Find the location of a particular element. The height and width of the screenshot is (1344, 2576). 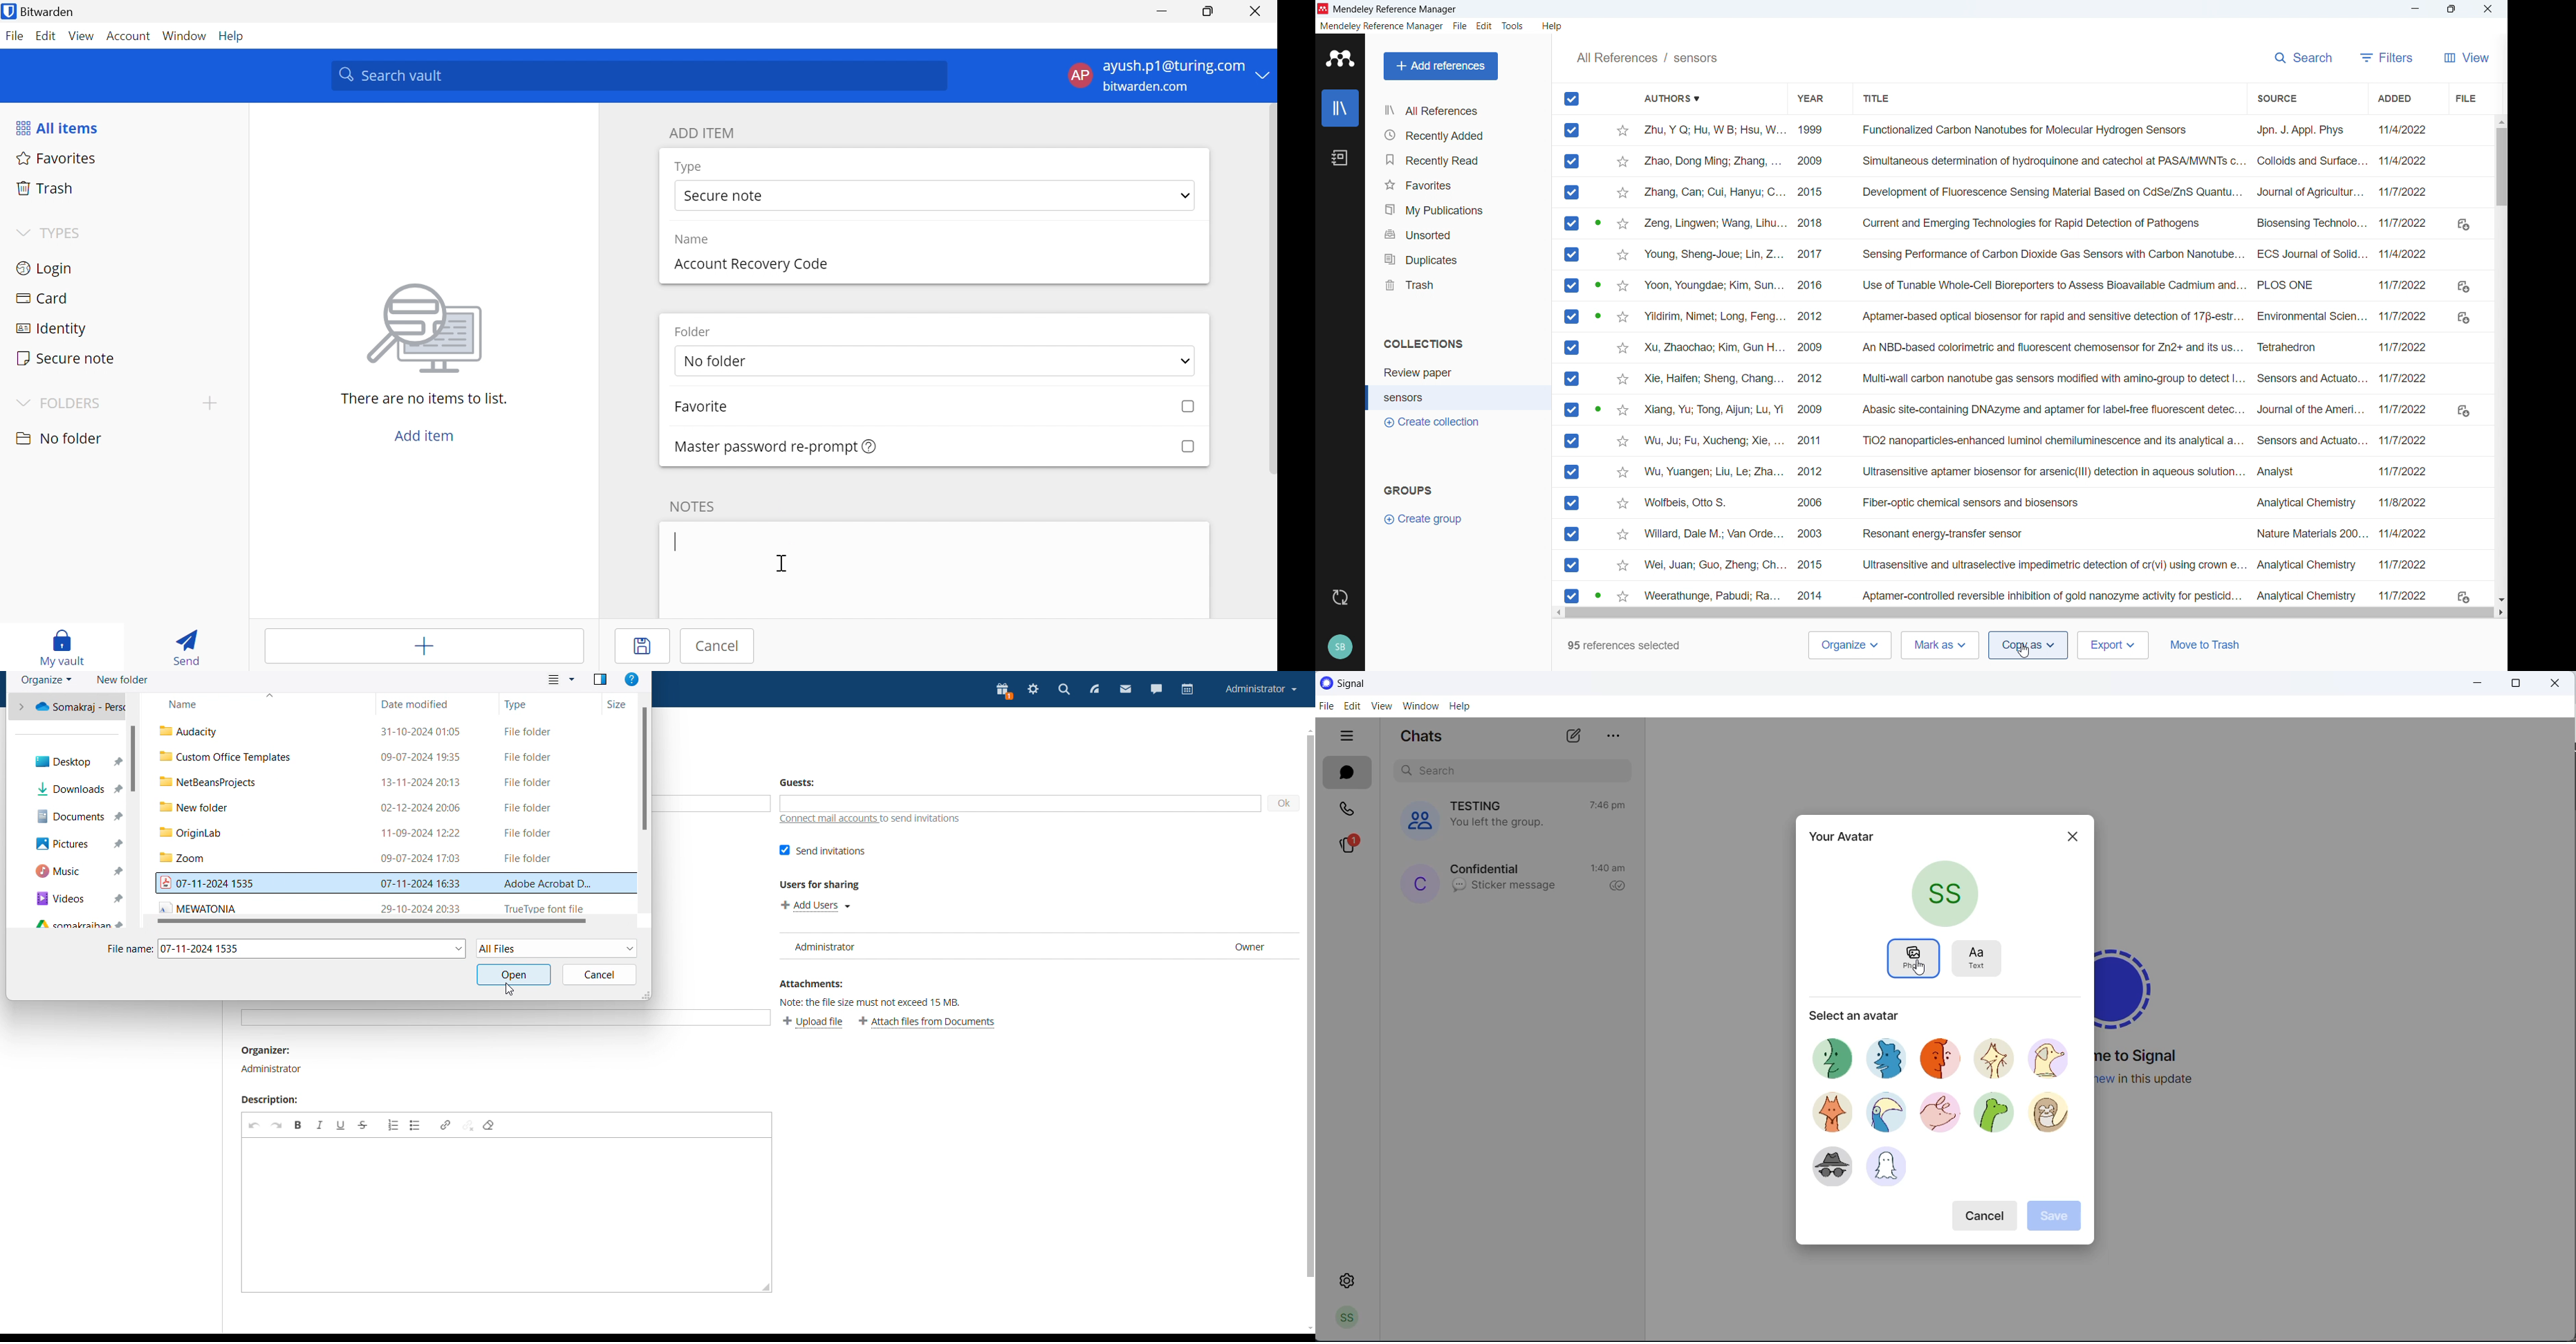

stories is located at coordinates (1347, 846).